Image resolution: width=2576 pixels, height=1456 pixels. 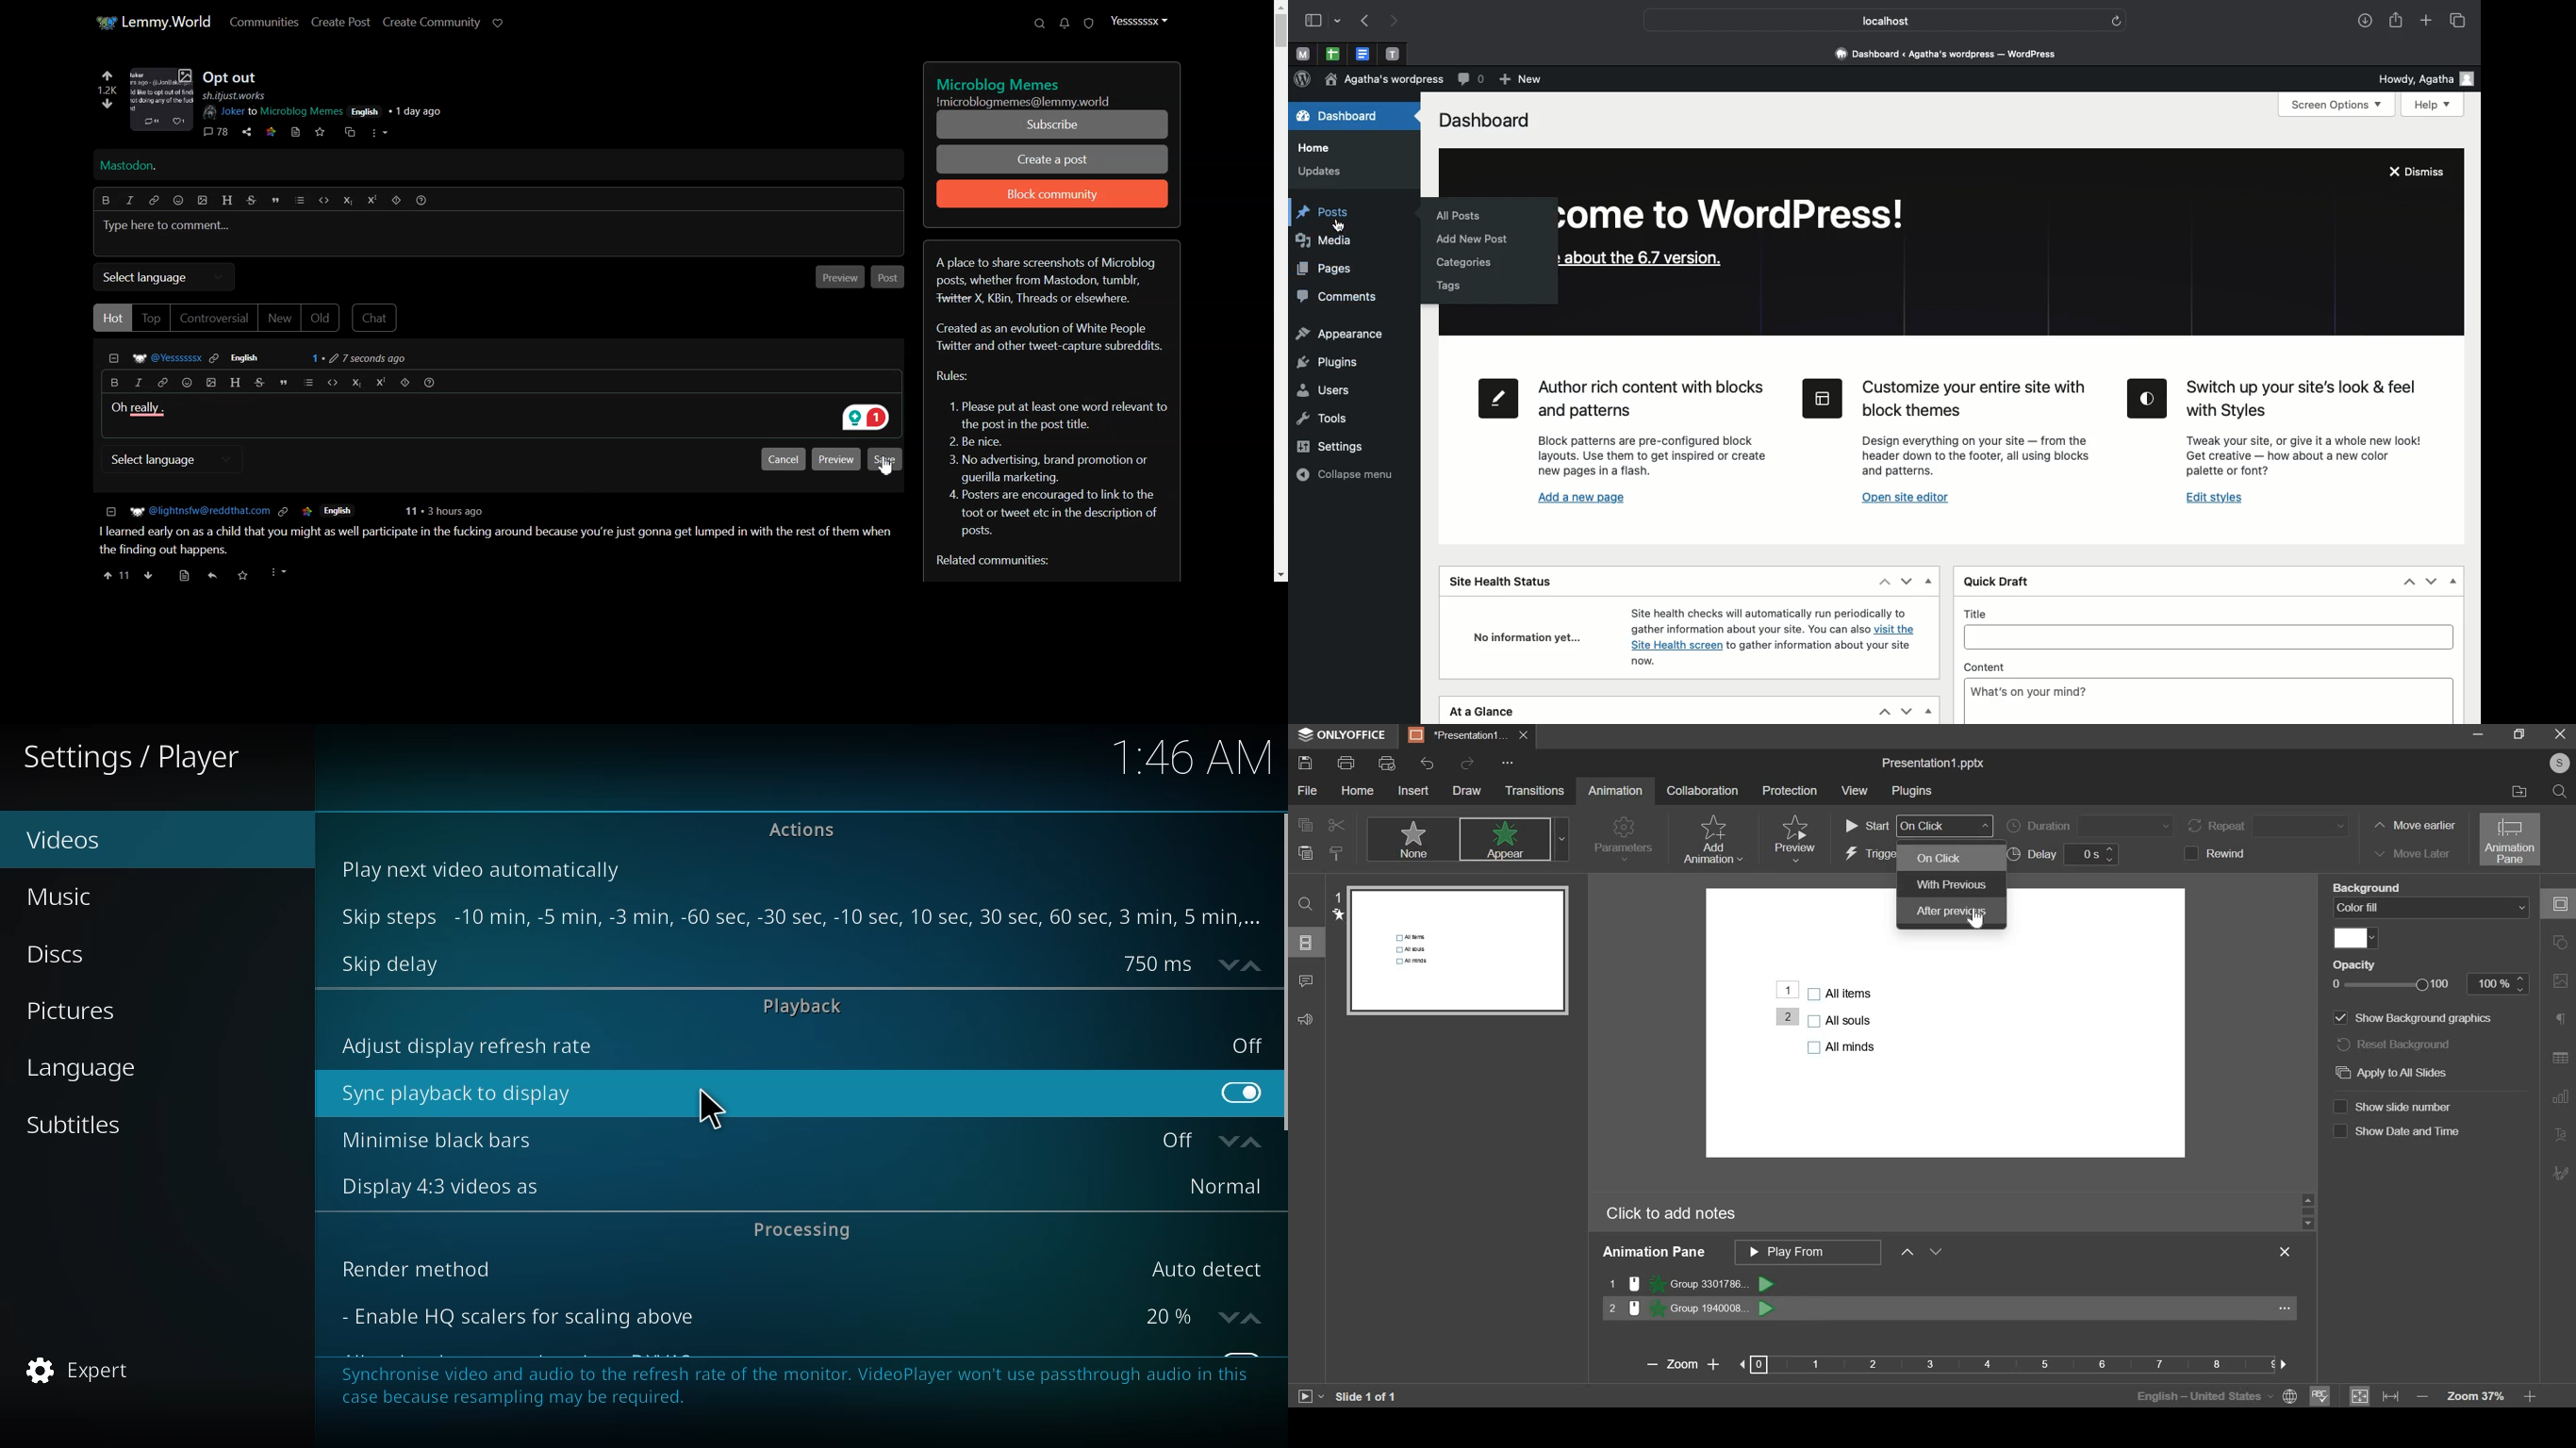 What do you see at coordinates (2434, 105) in the screenshot?
I see `Help` at bounding box center [2434, 105].